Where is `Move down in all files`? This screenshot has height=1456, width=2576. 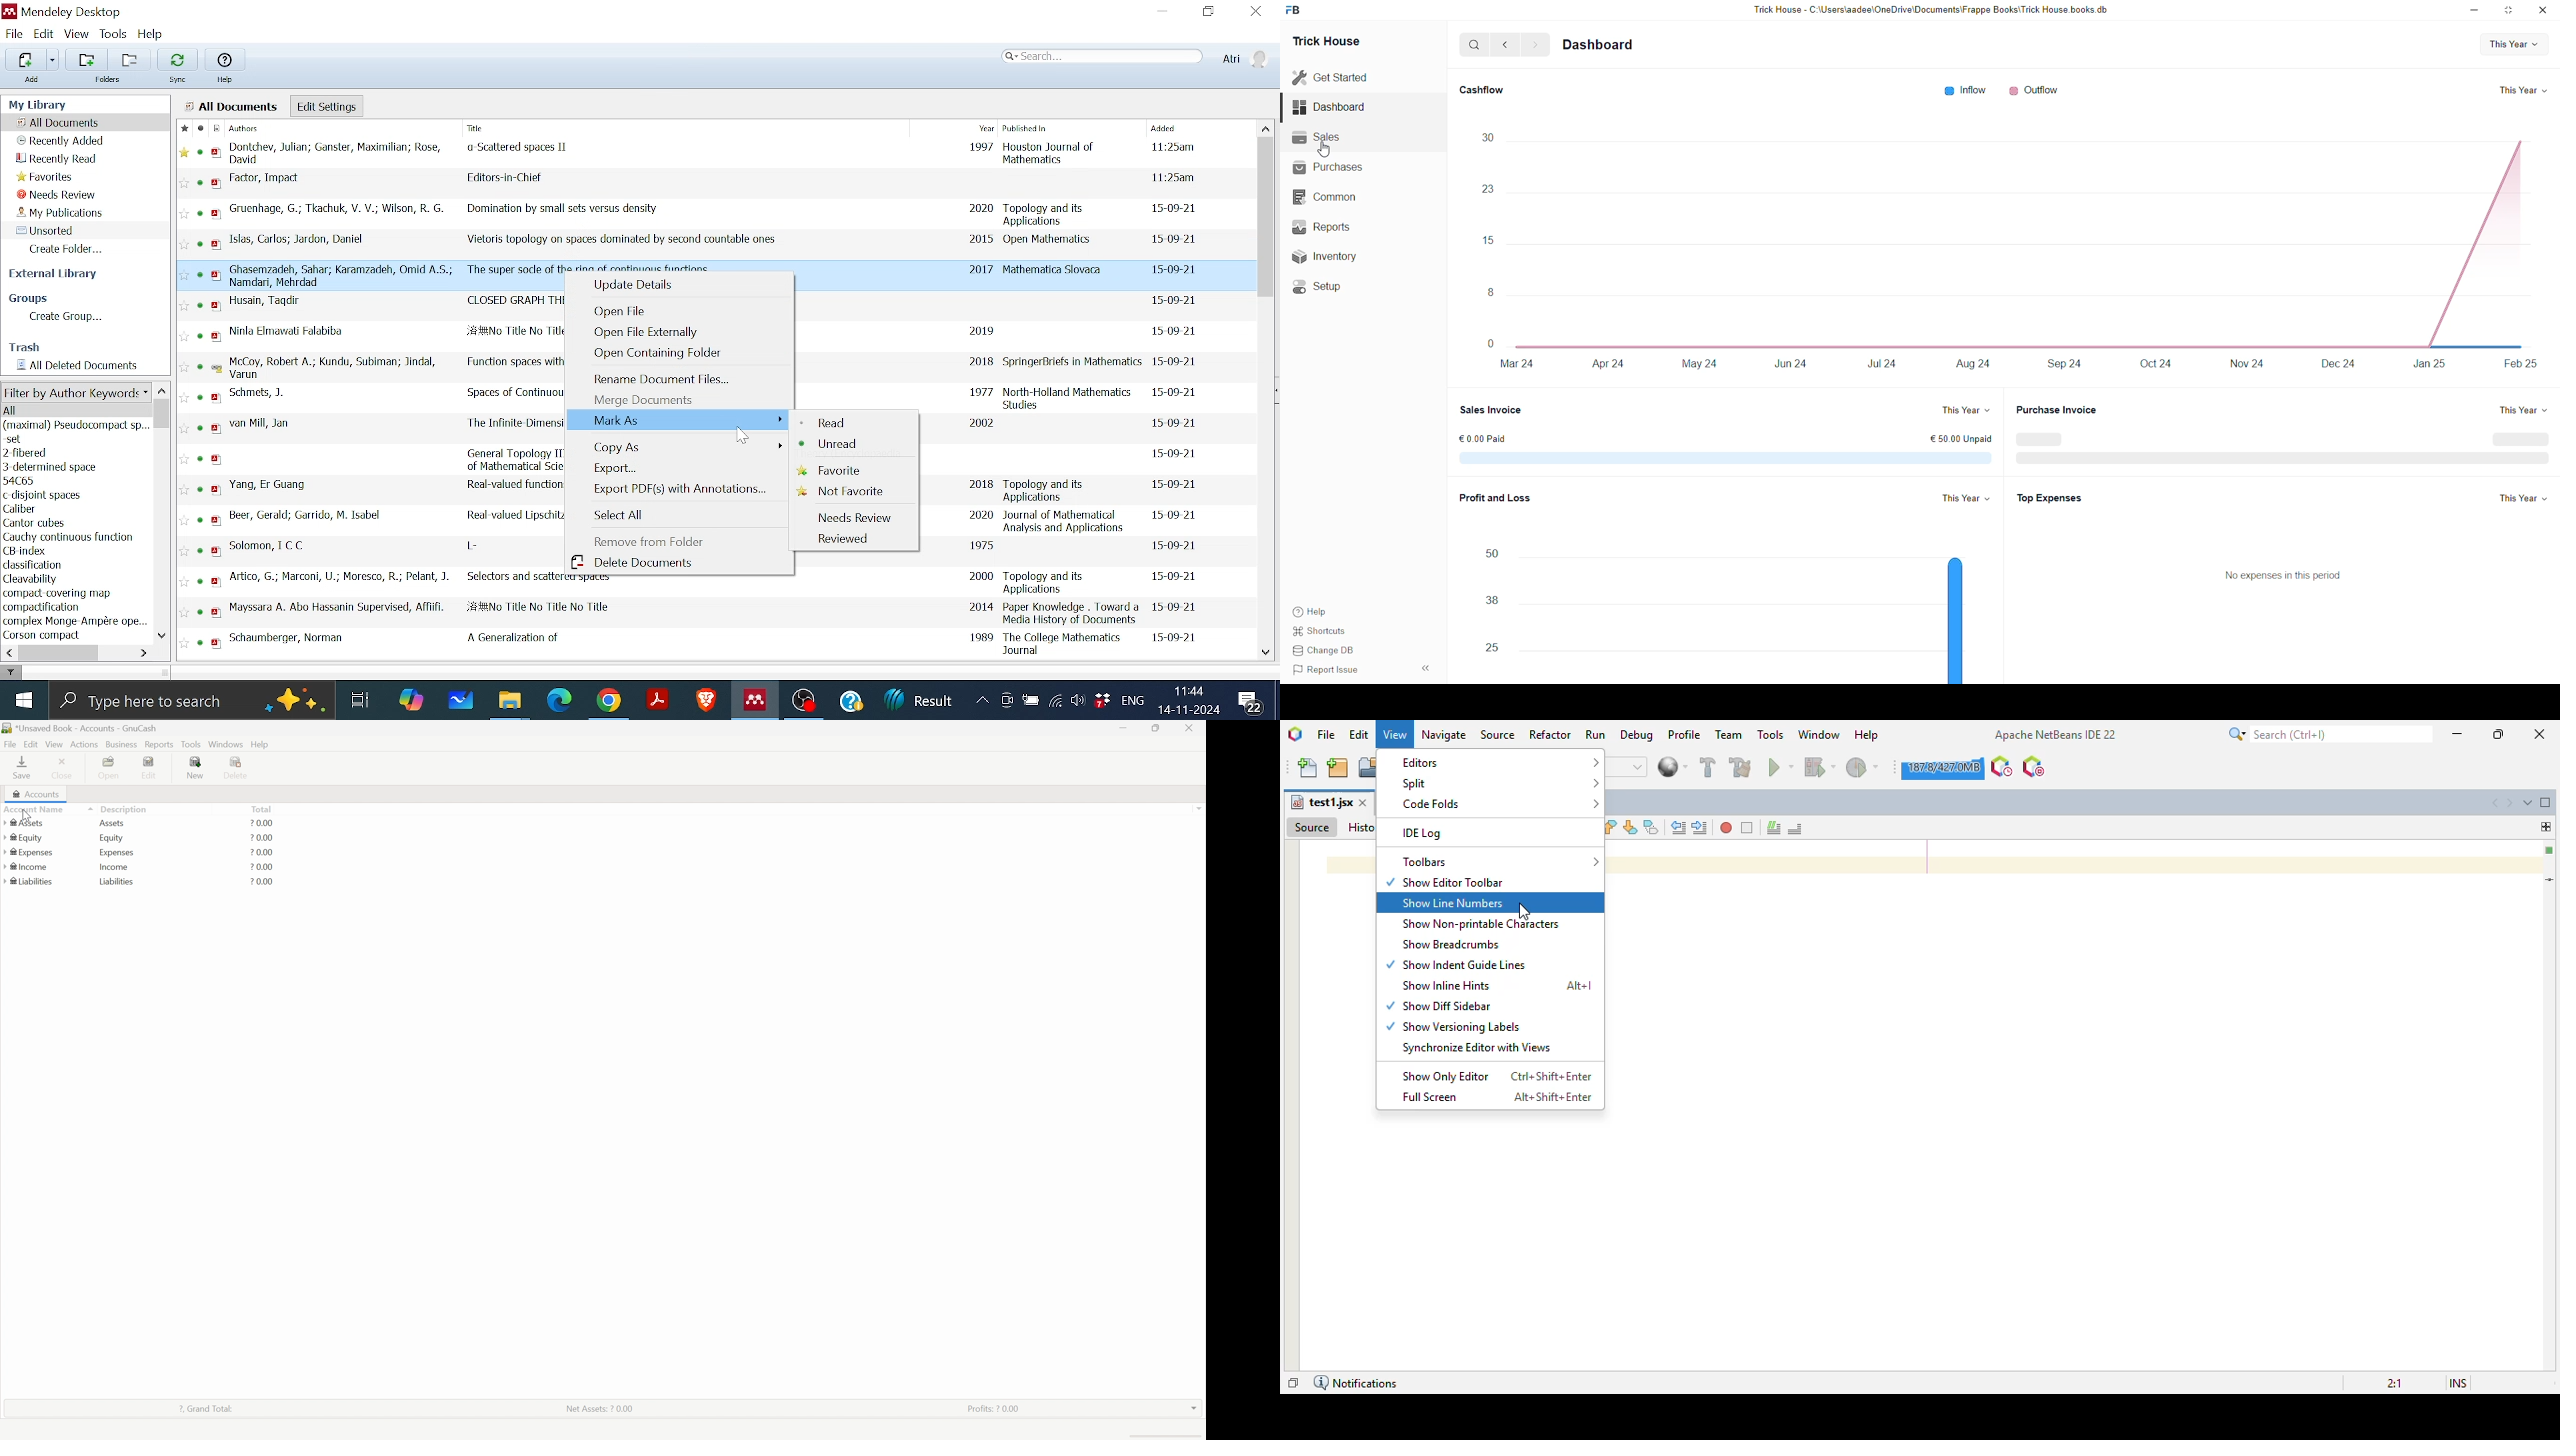 Move down in all files is located at coordinates (1268, 650).